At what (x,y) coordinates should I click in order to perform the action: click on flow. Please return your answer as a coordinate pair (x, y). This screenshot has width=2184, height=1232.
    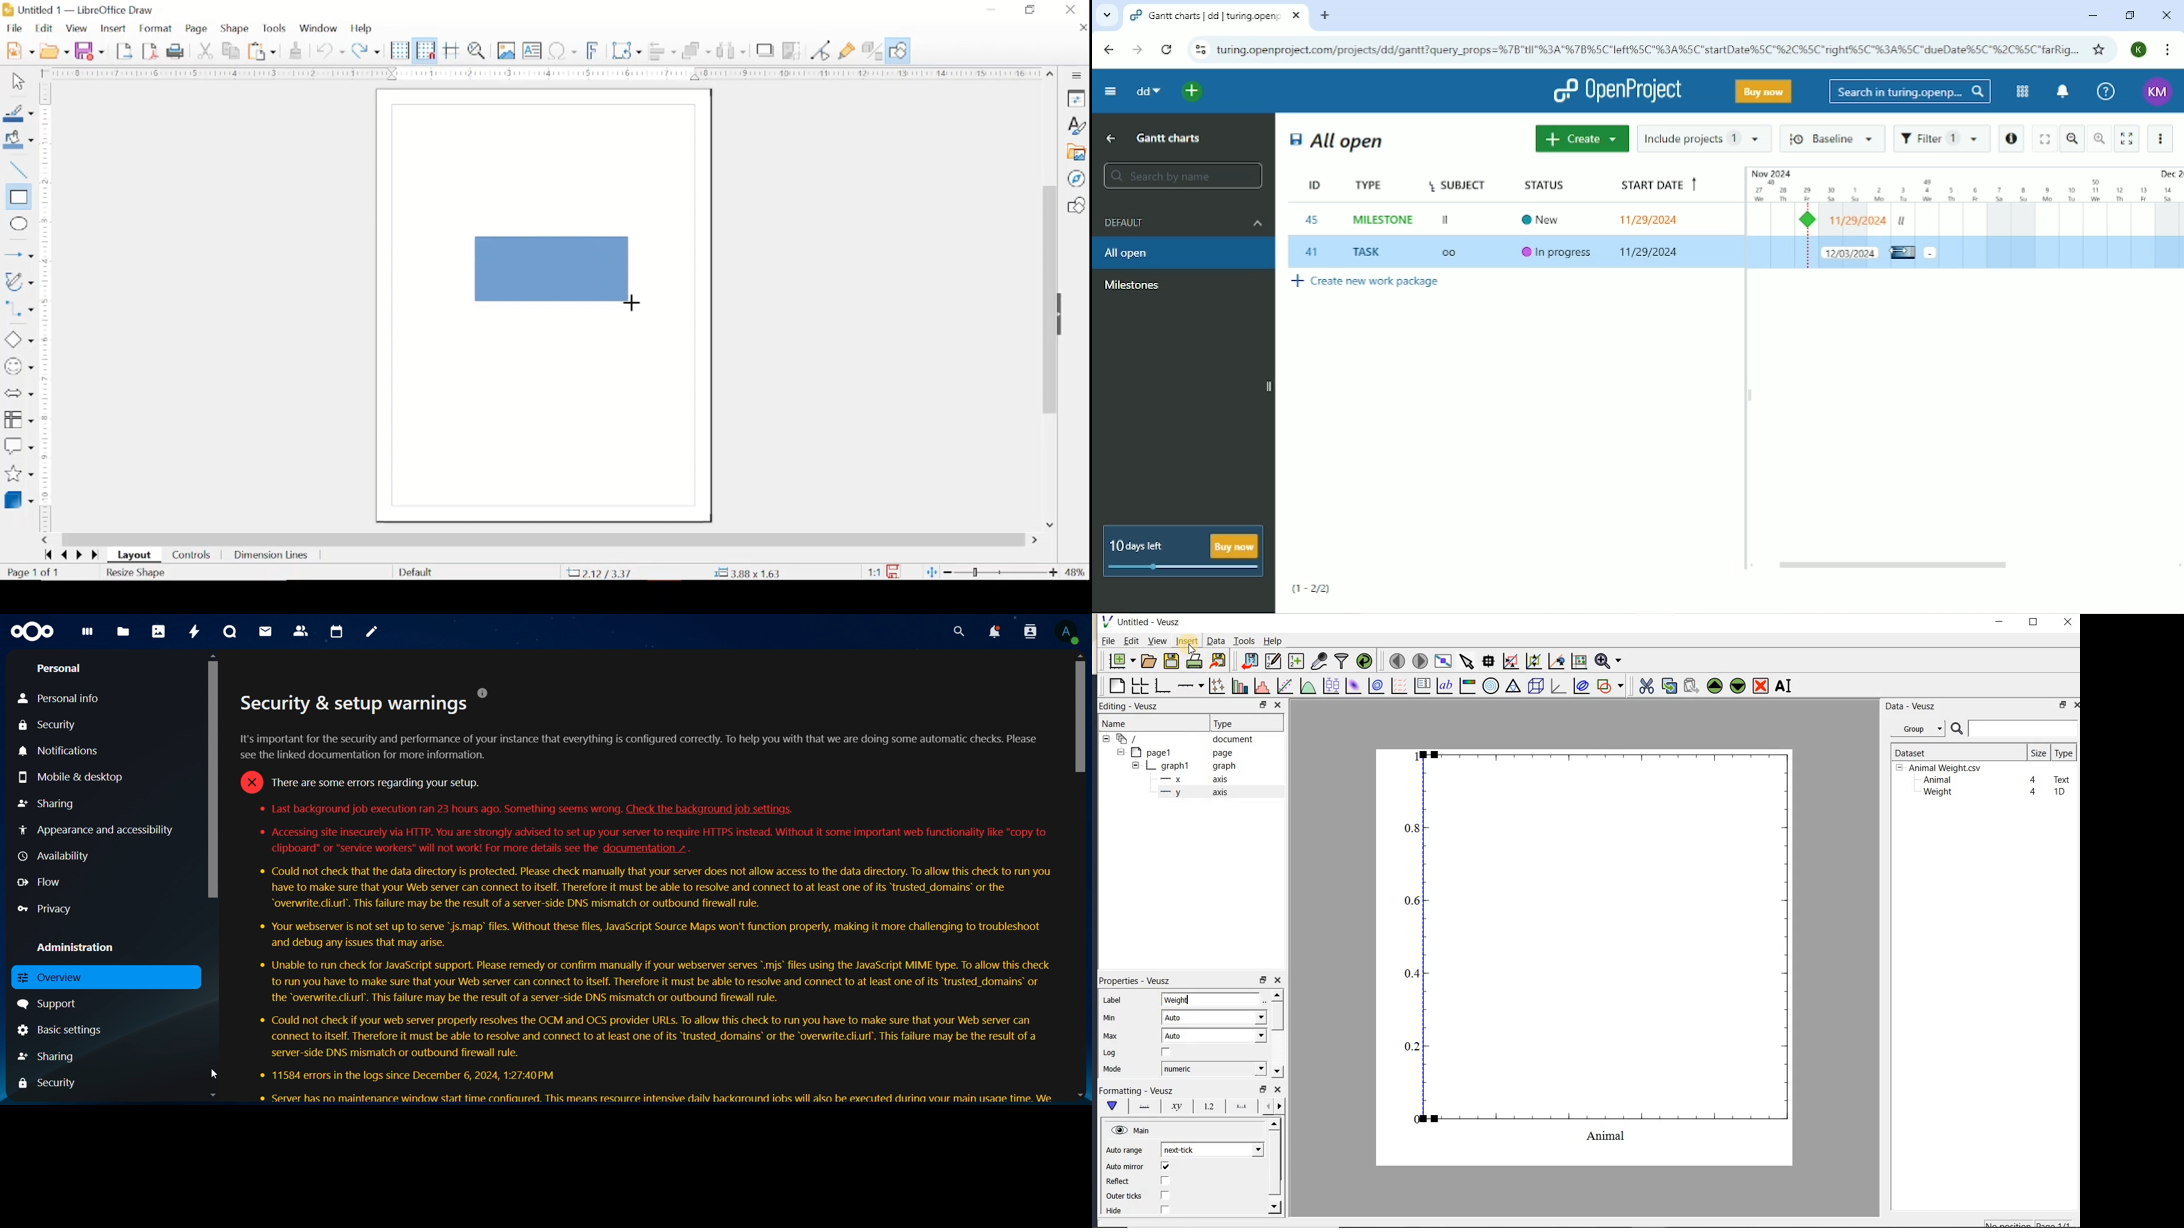
    Looking at the image, I should click on (39, 881).